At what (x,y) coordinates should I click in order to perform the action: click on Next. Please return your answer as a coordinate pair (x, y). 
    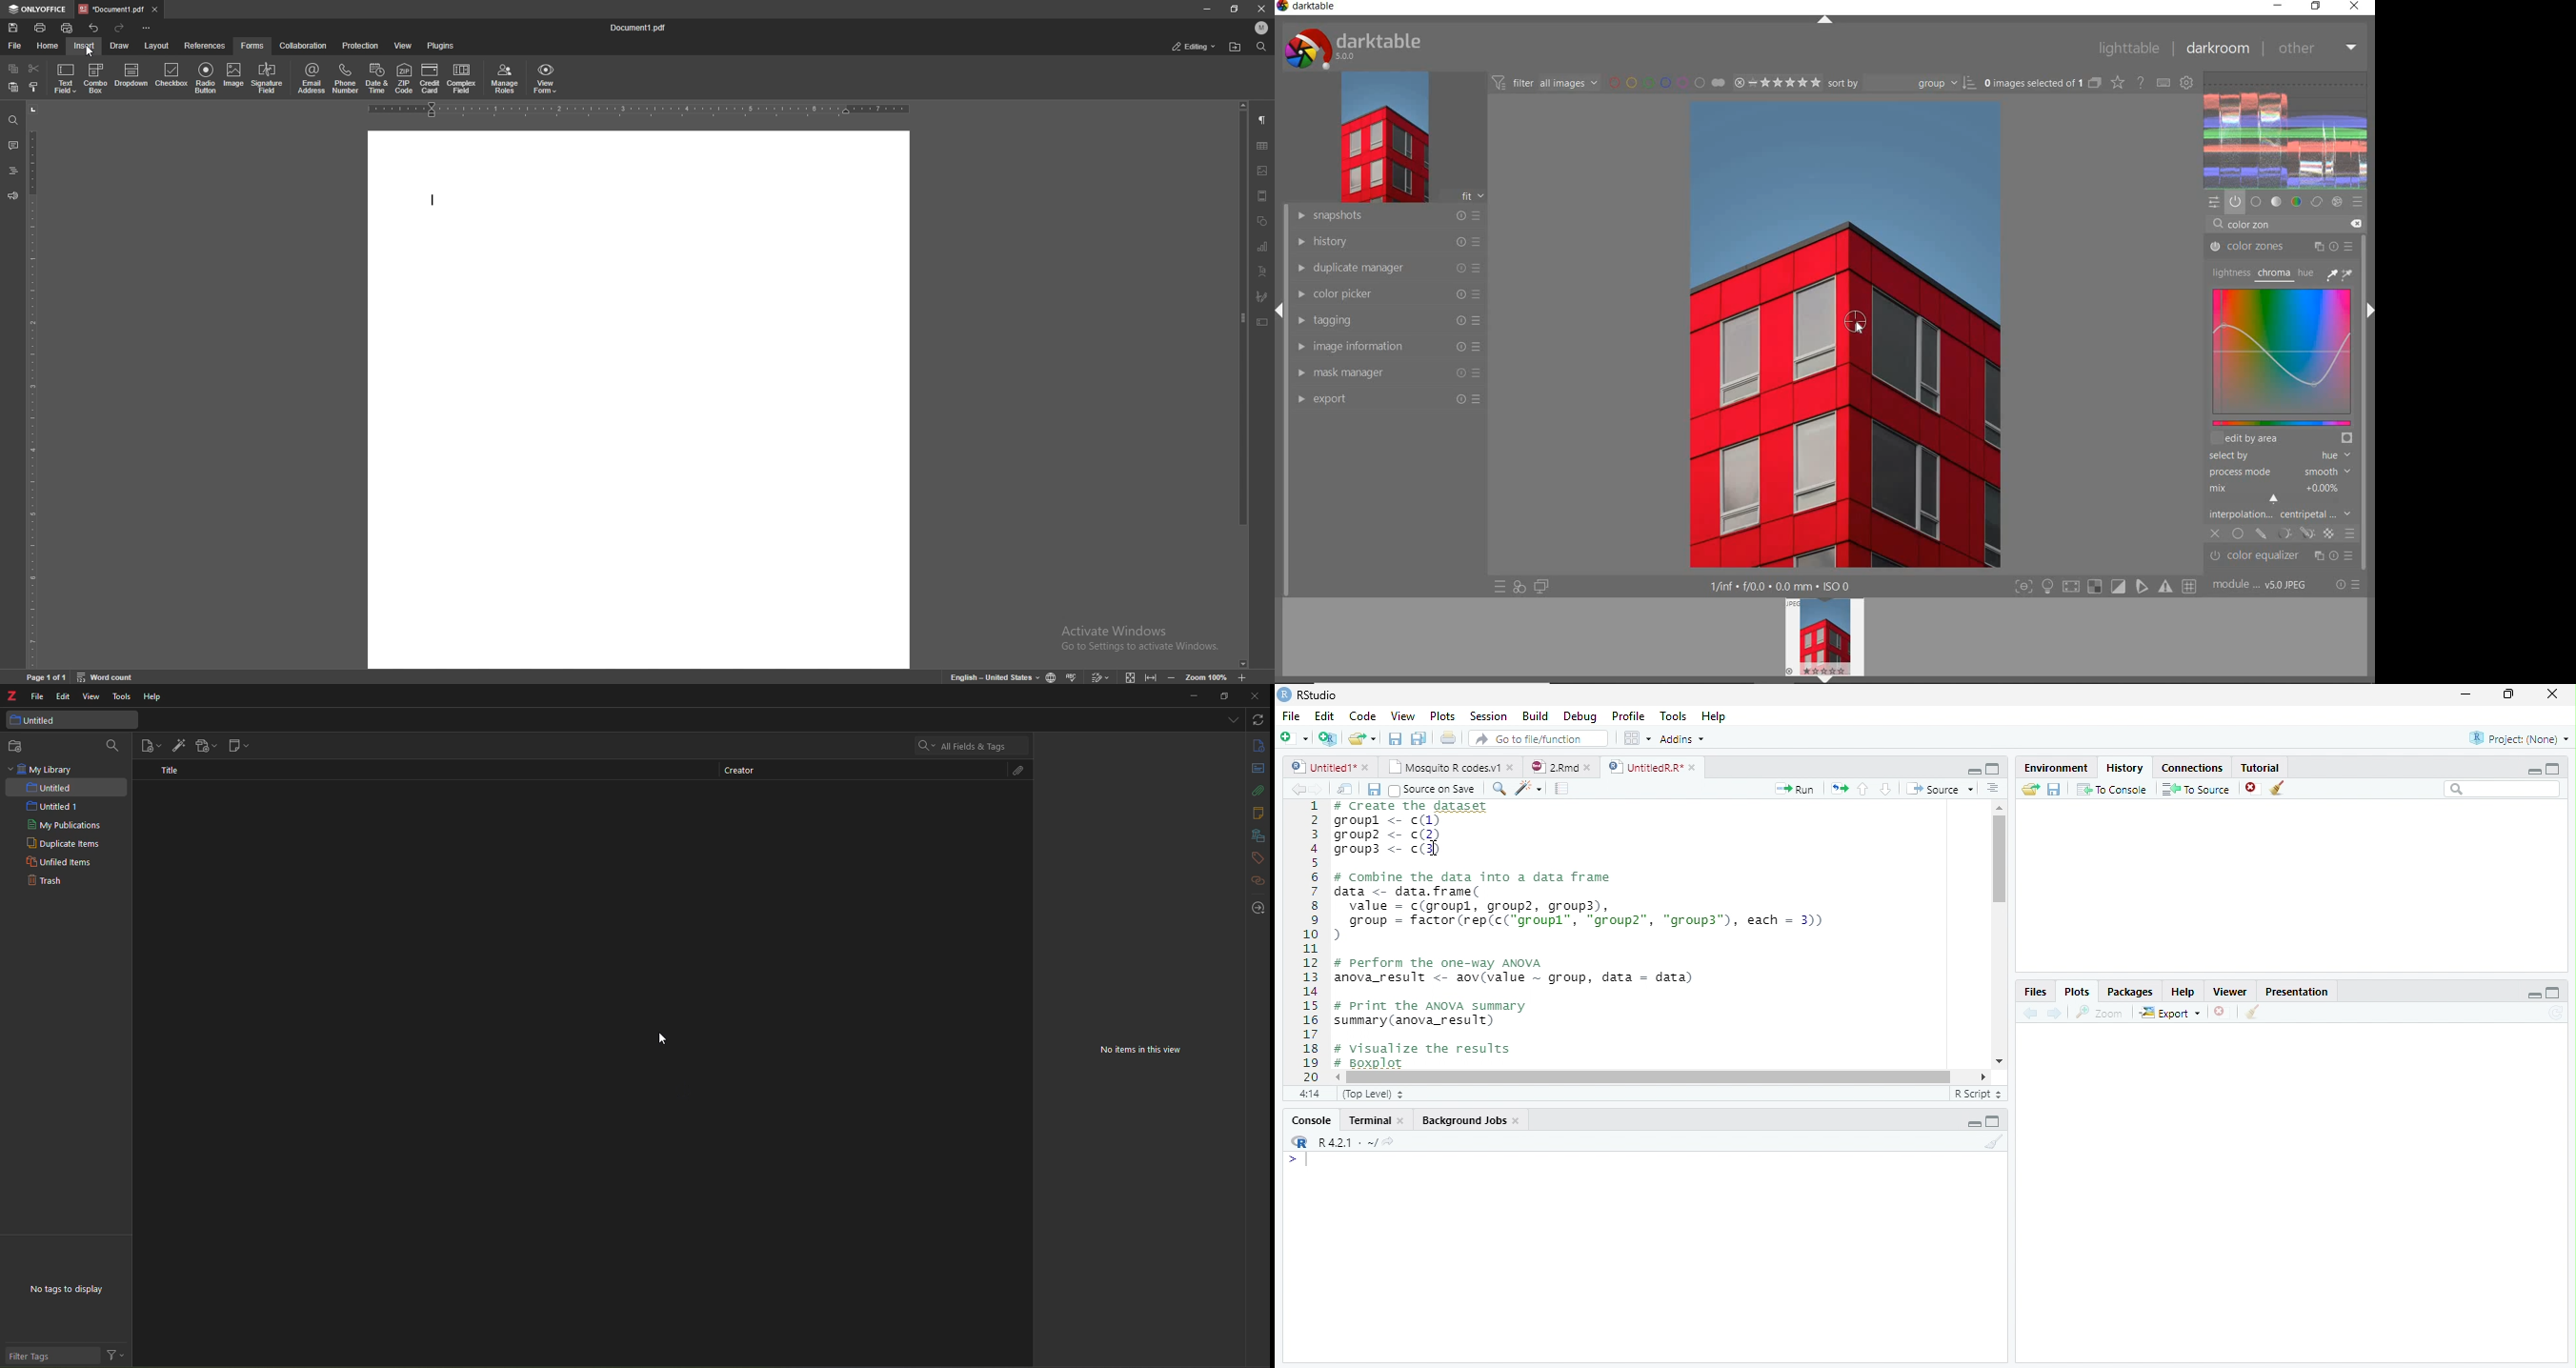
    Looking at the image, I should click on (2055, 1014).